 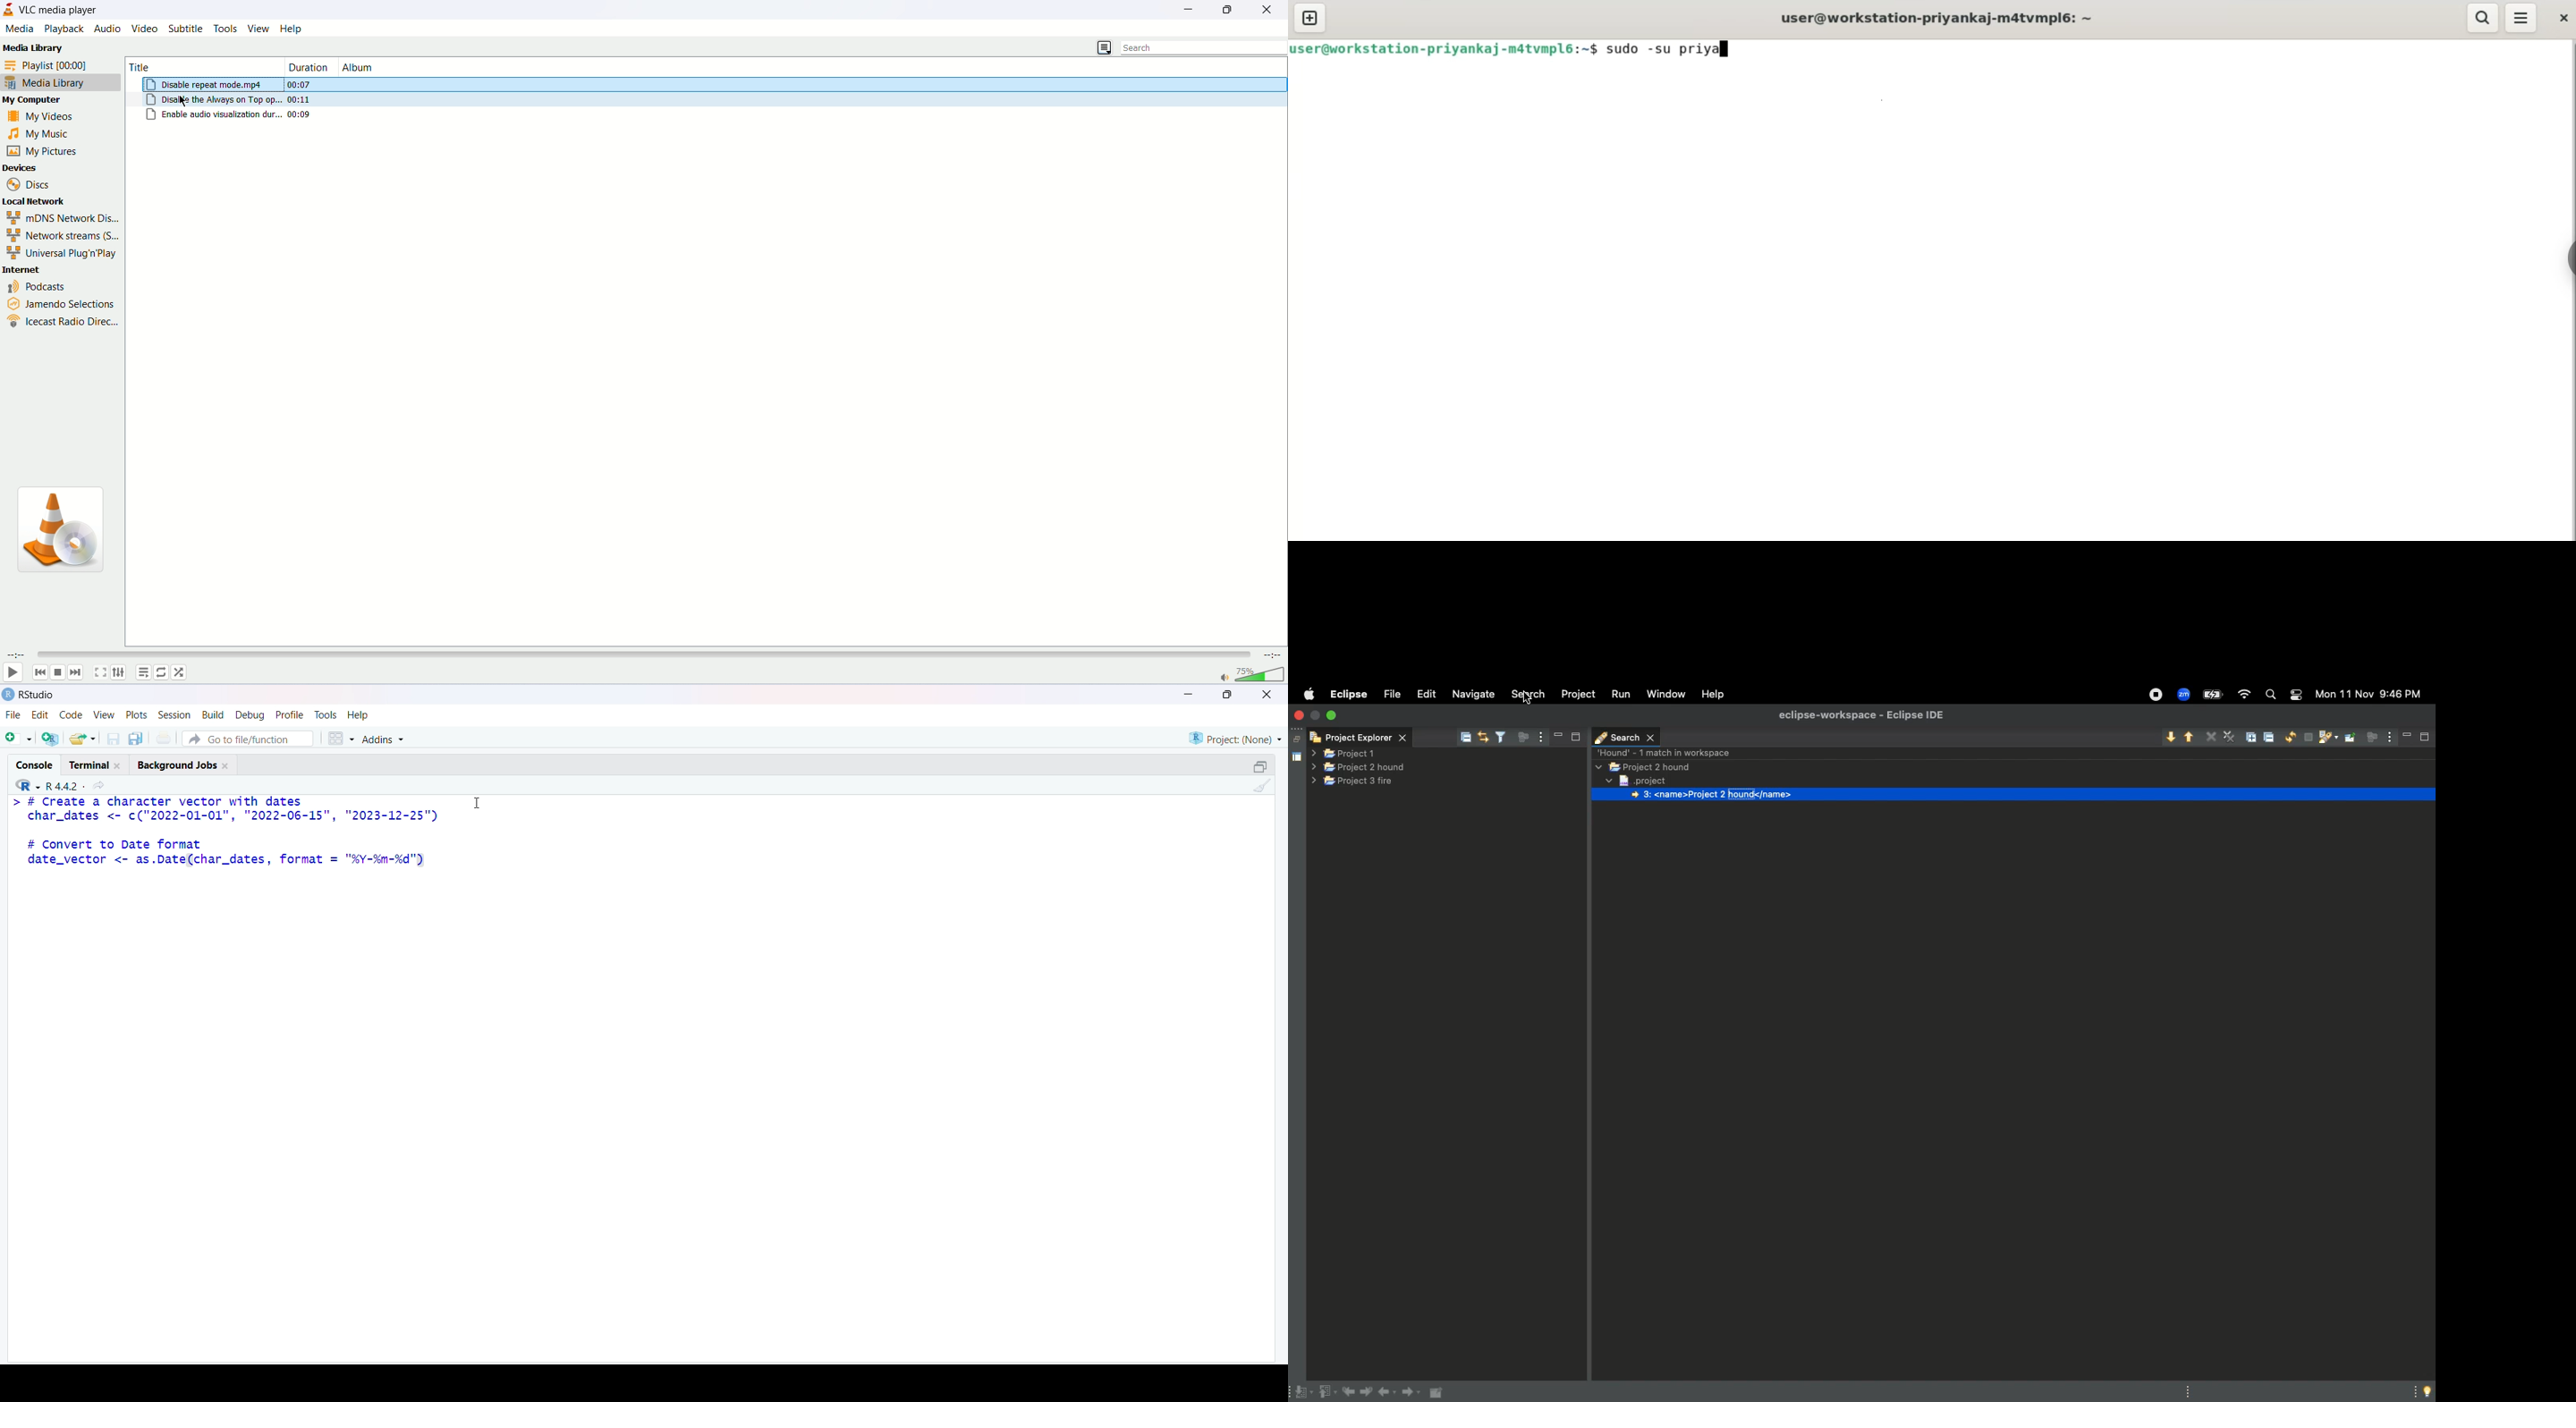 I want to click on View the current working directory, so click(x=102, y=785).